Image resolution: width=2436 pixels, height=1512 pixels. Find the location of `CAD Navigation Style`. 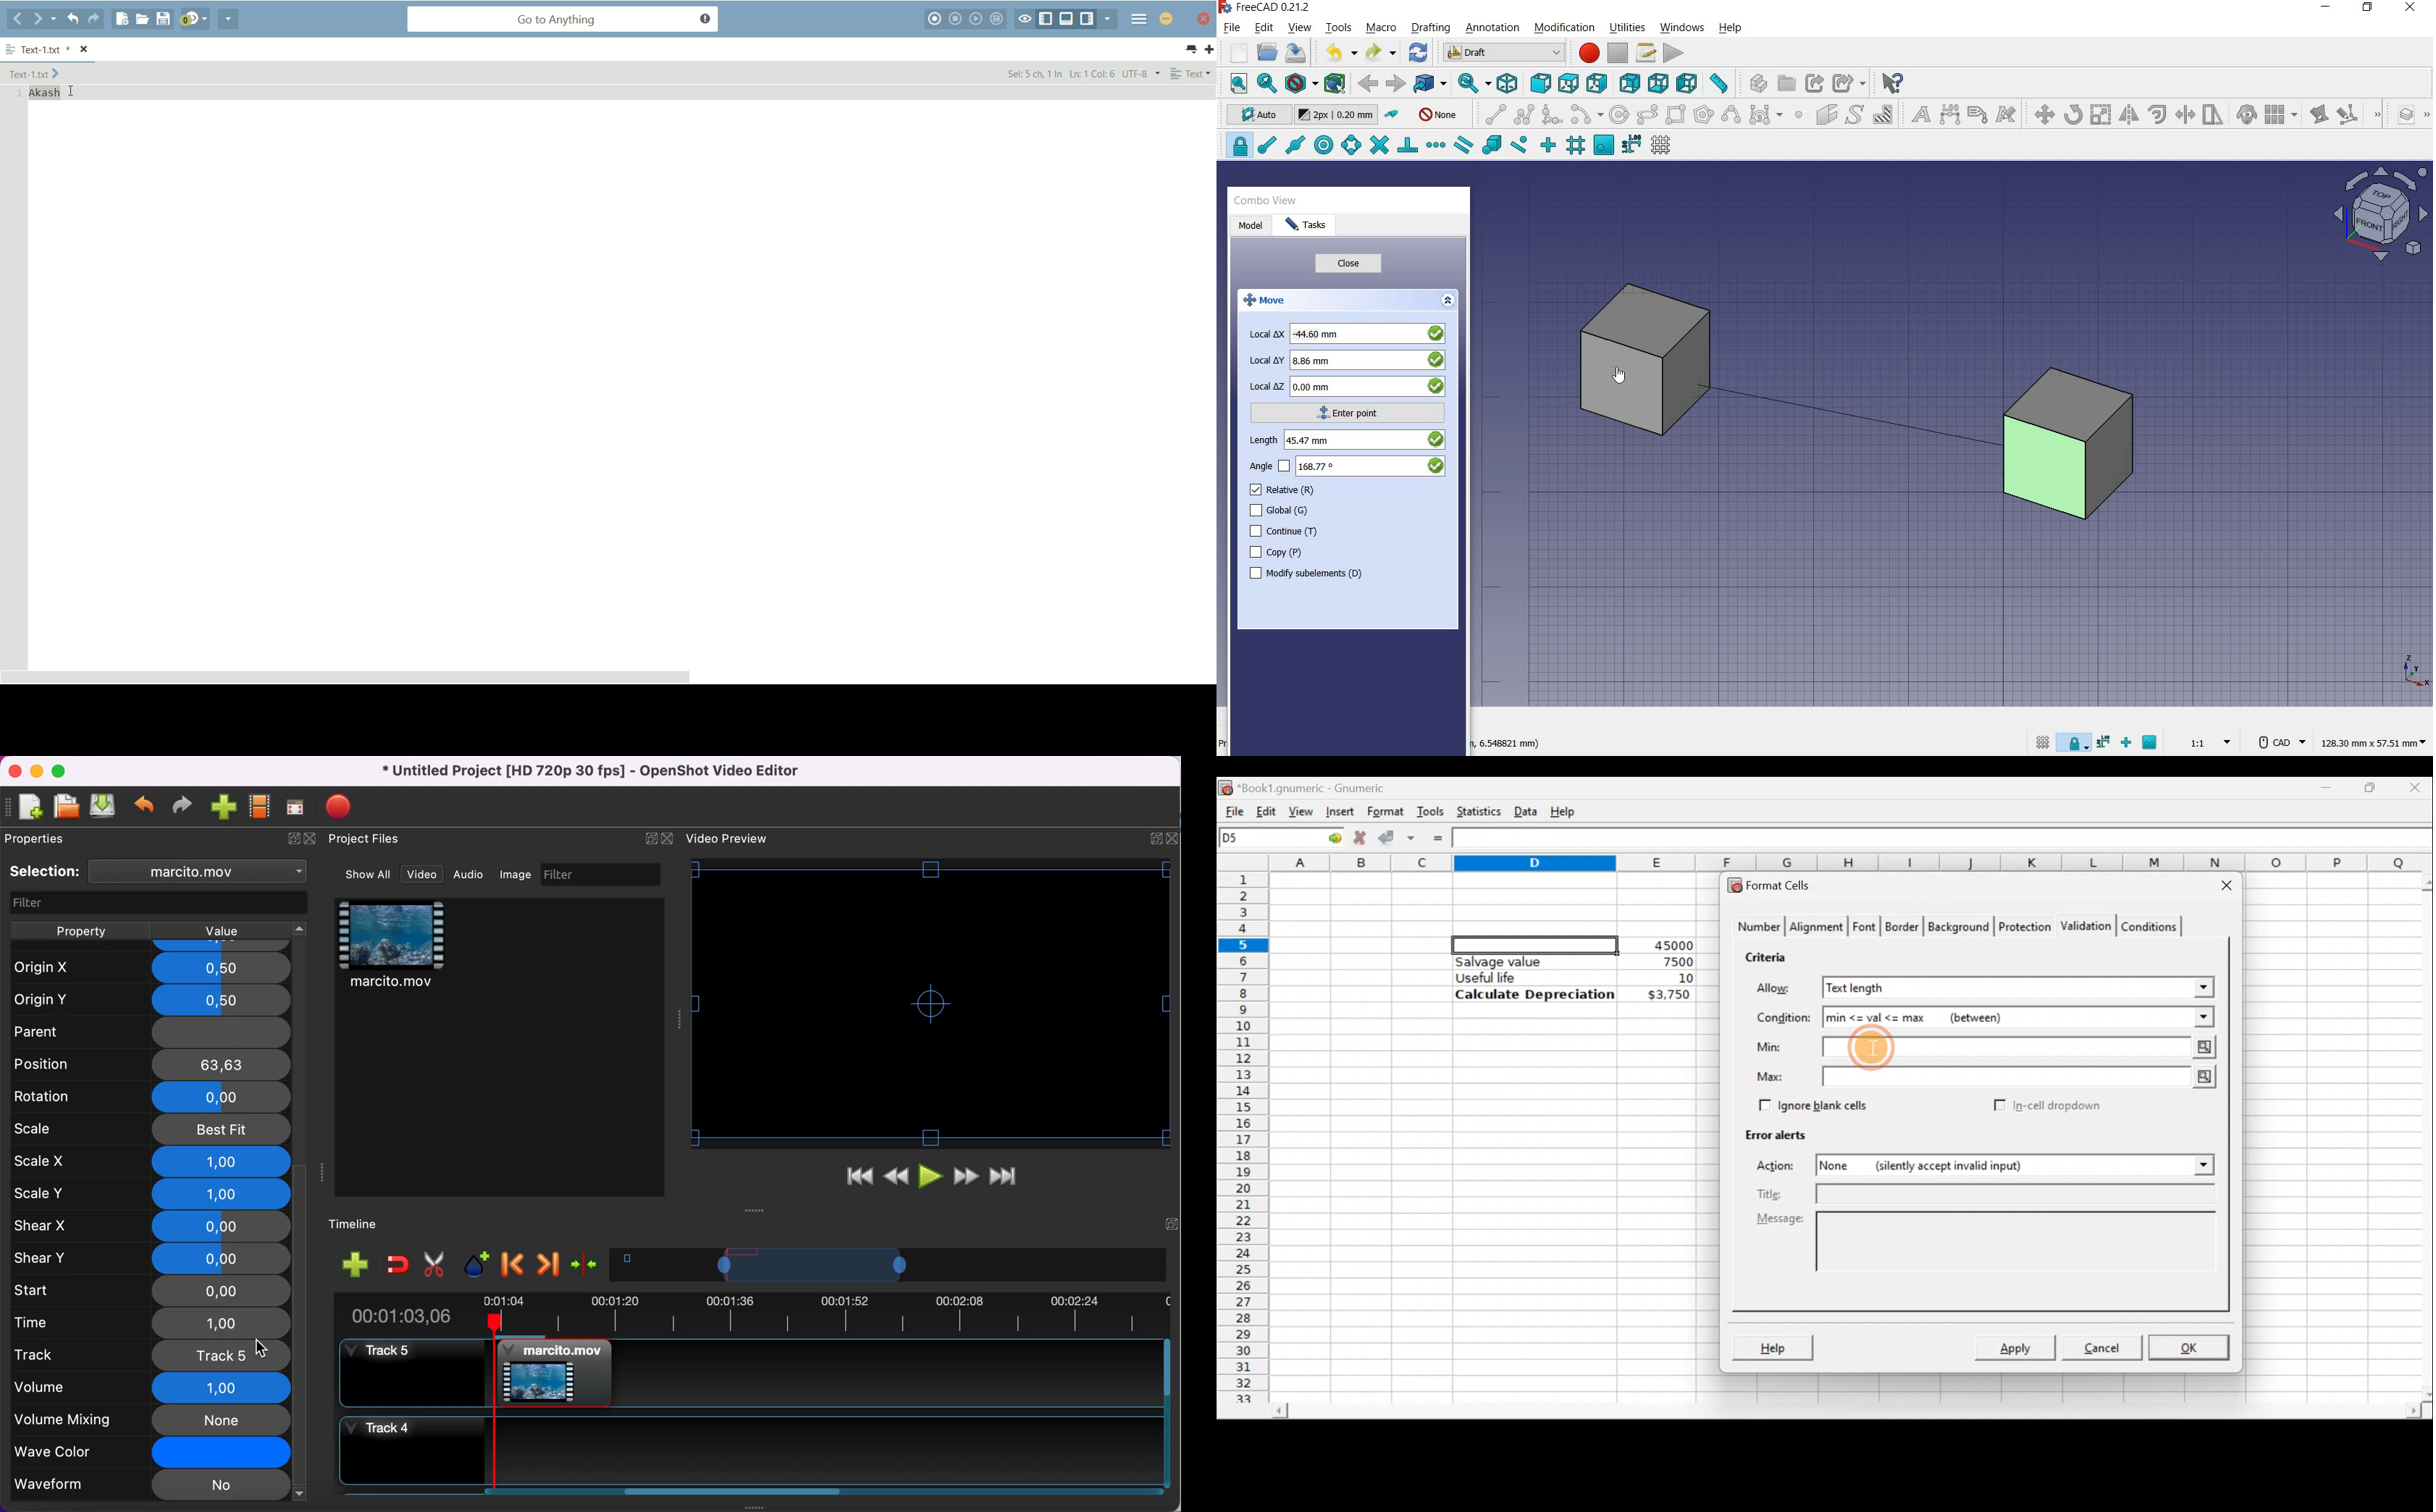

CAD Navigation Style is located at coordinates (2279, 741).